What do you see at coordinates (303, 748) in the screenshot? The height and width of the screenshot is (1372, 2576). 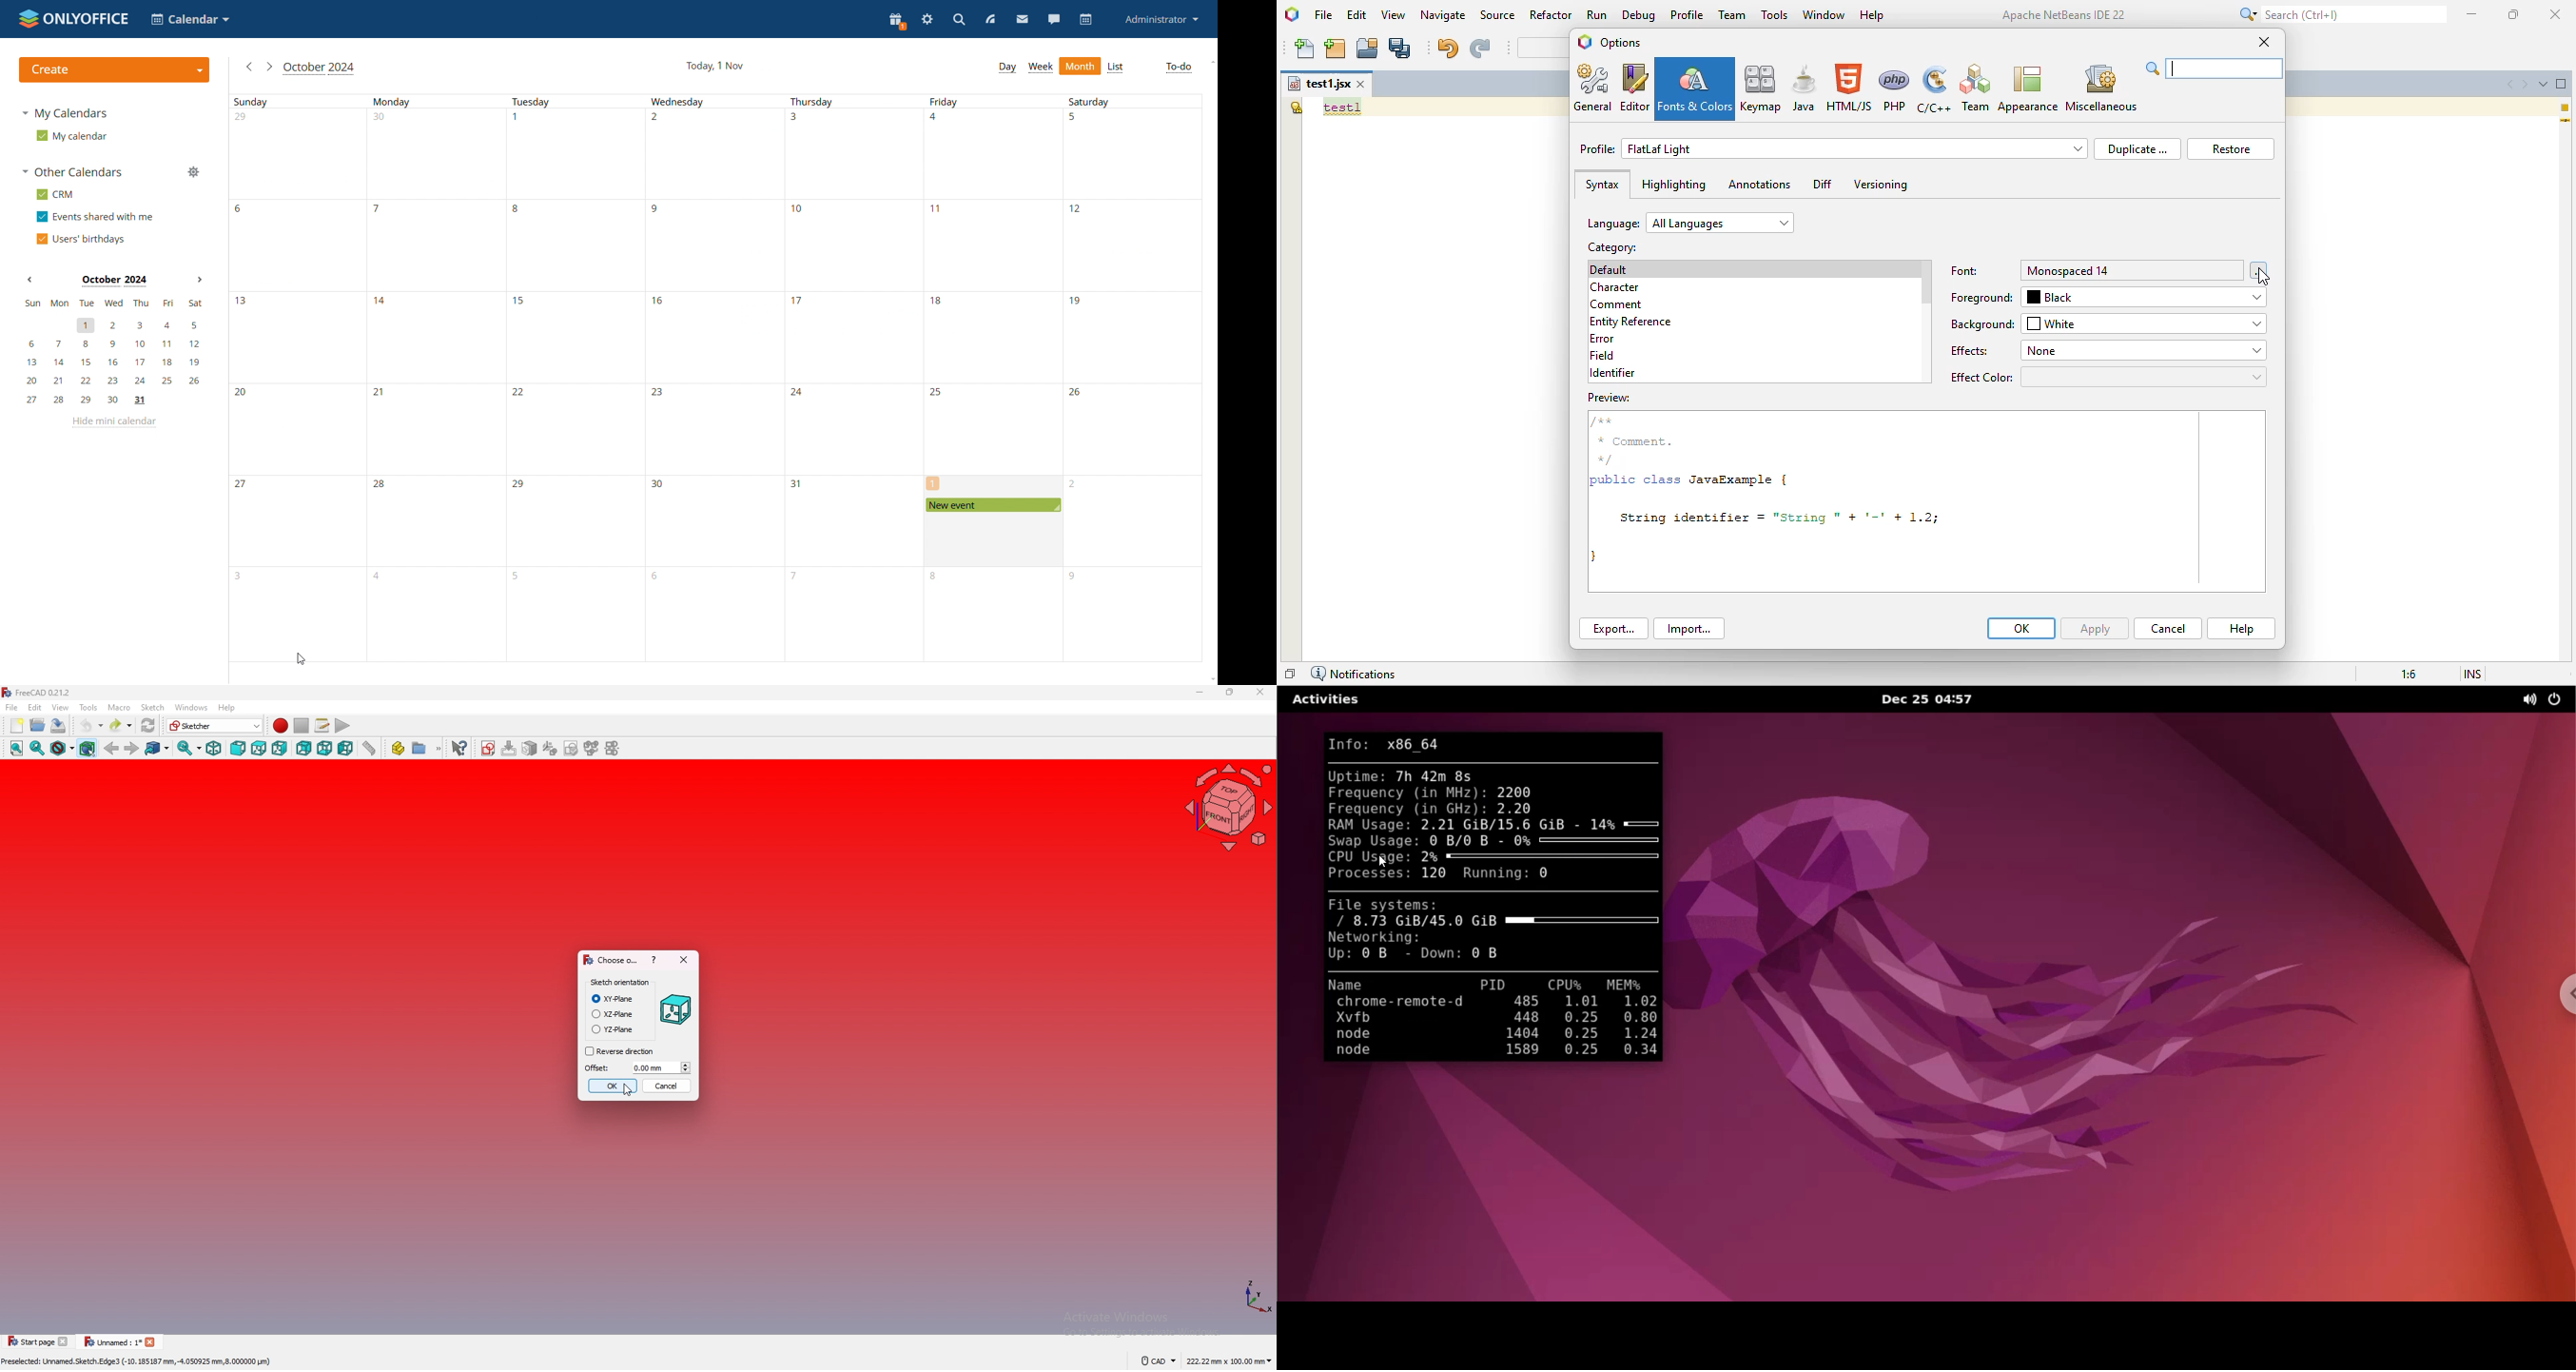 I see `rear` at bounding box center [303, 748].